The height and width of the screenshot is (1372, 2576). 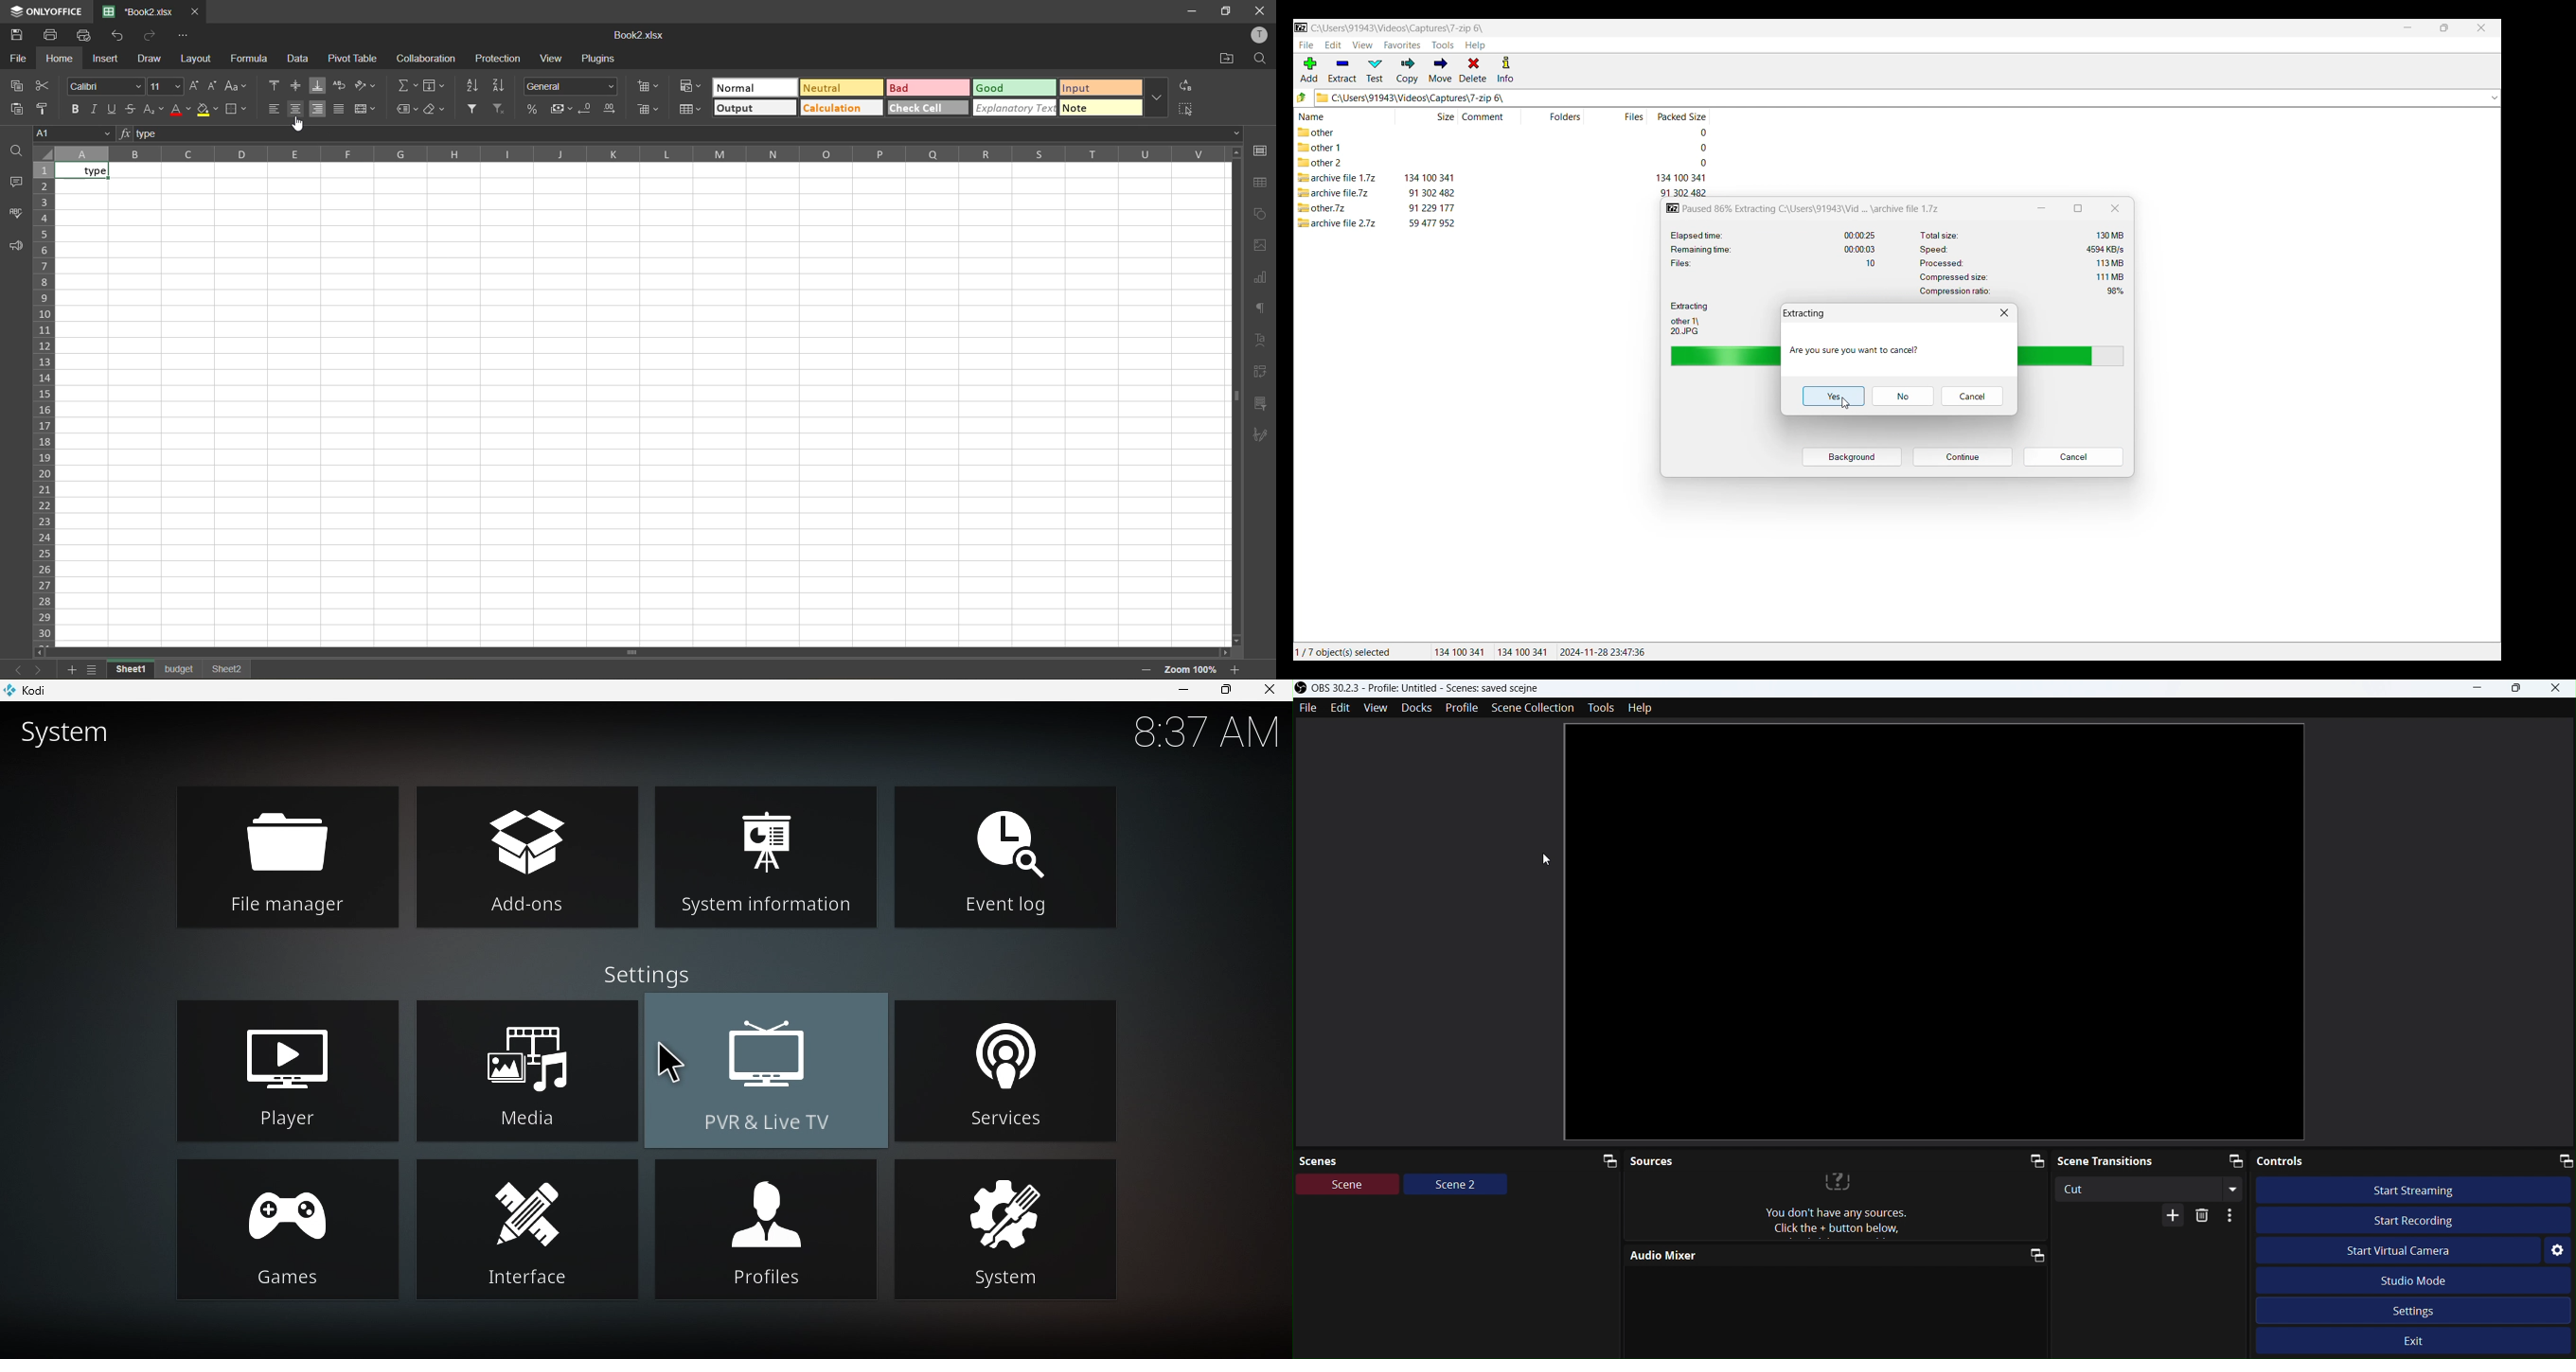 I want to click on Folders column, so click(x=1563, y=116).